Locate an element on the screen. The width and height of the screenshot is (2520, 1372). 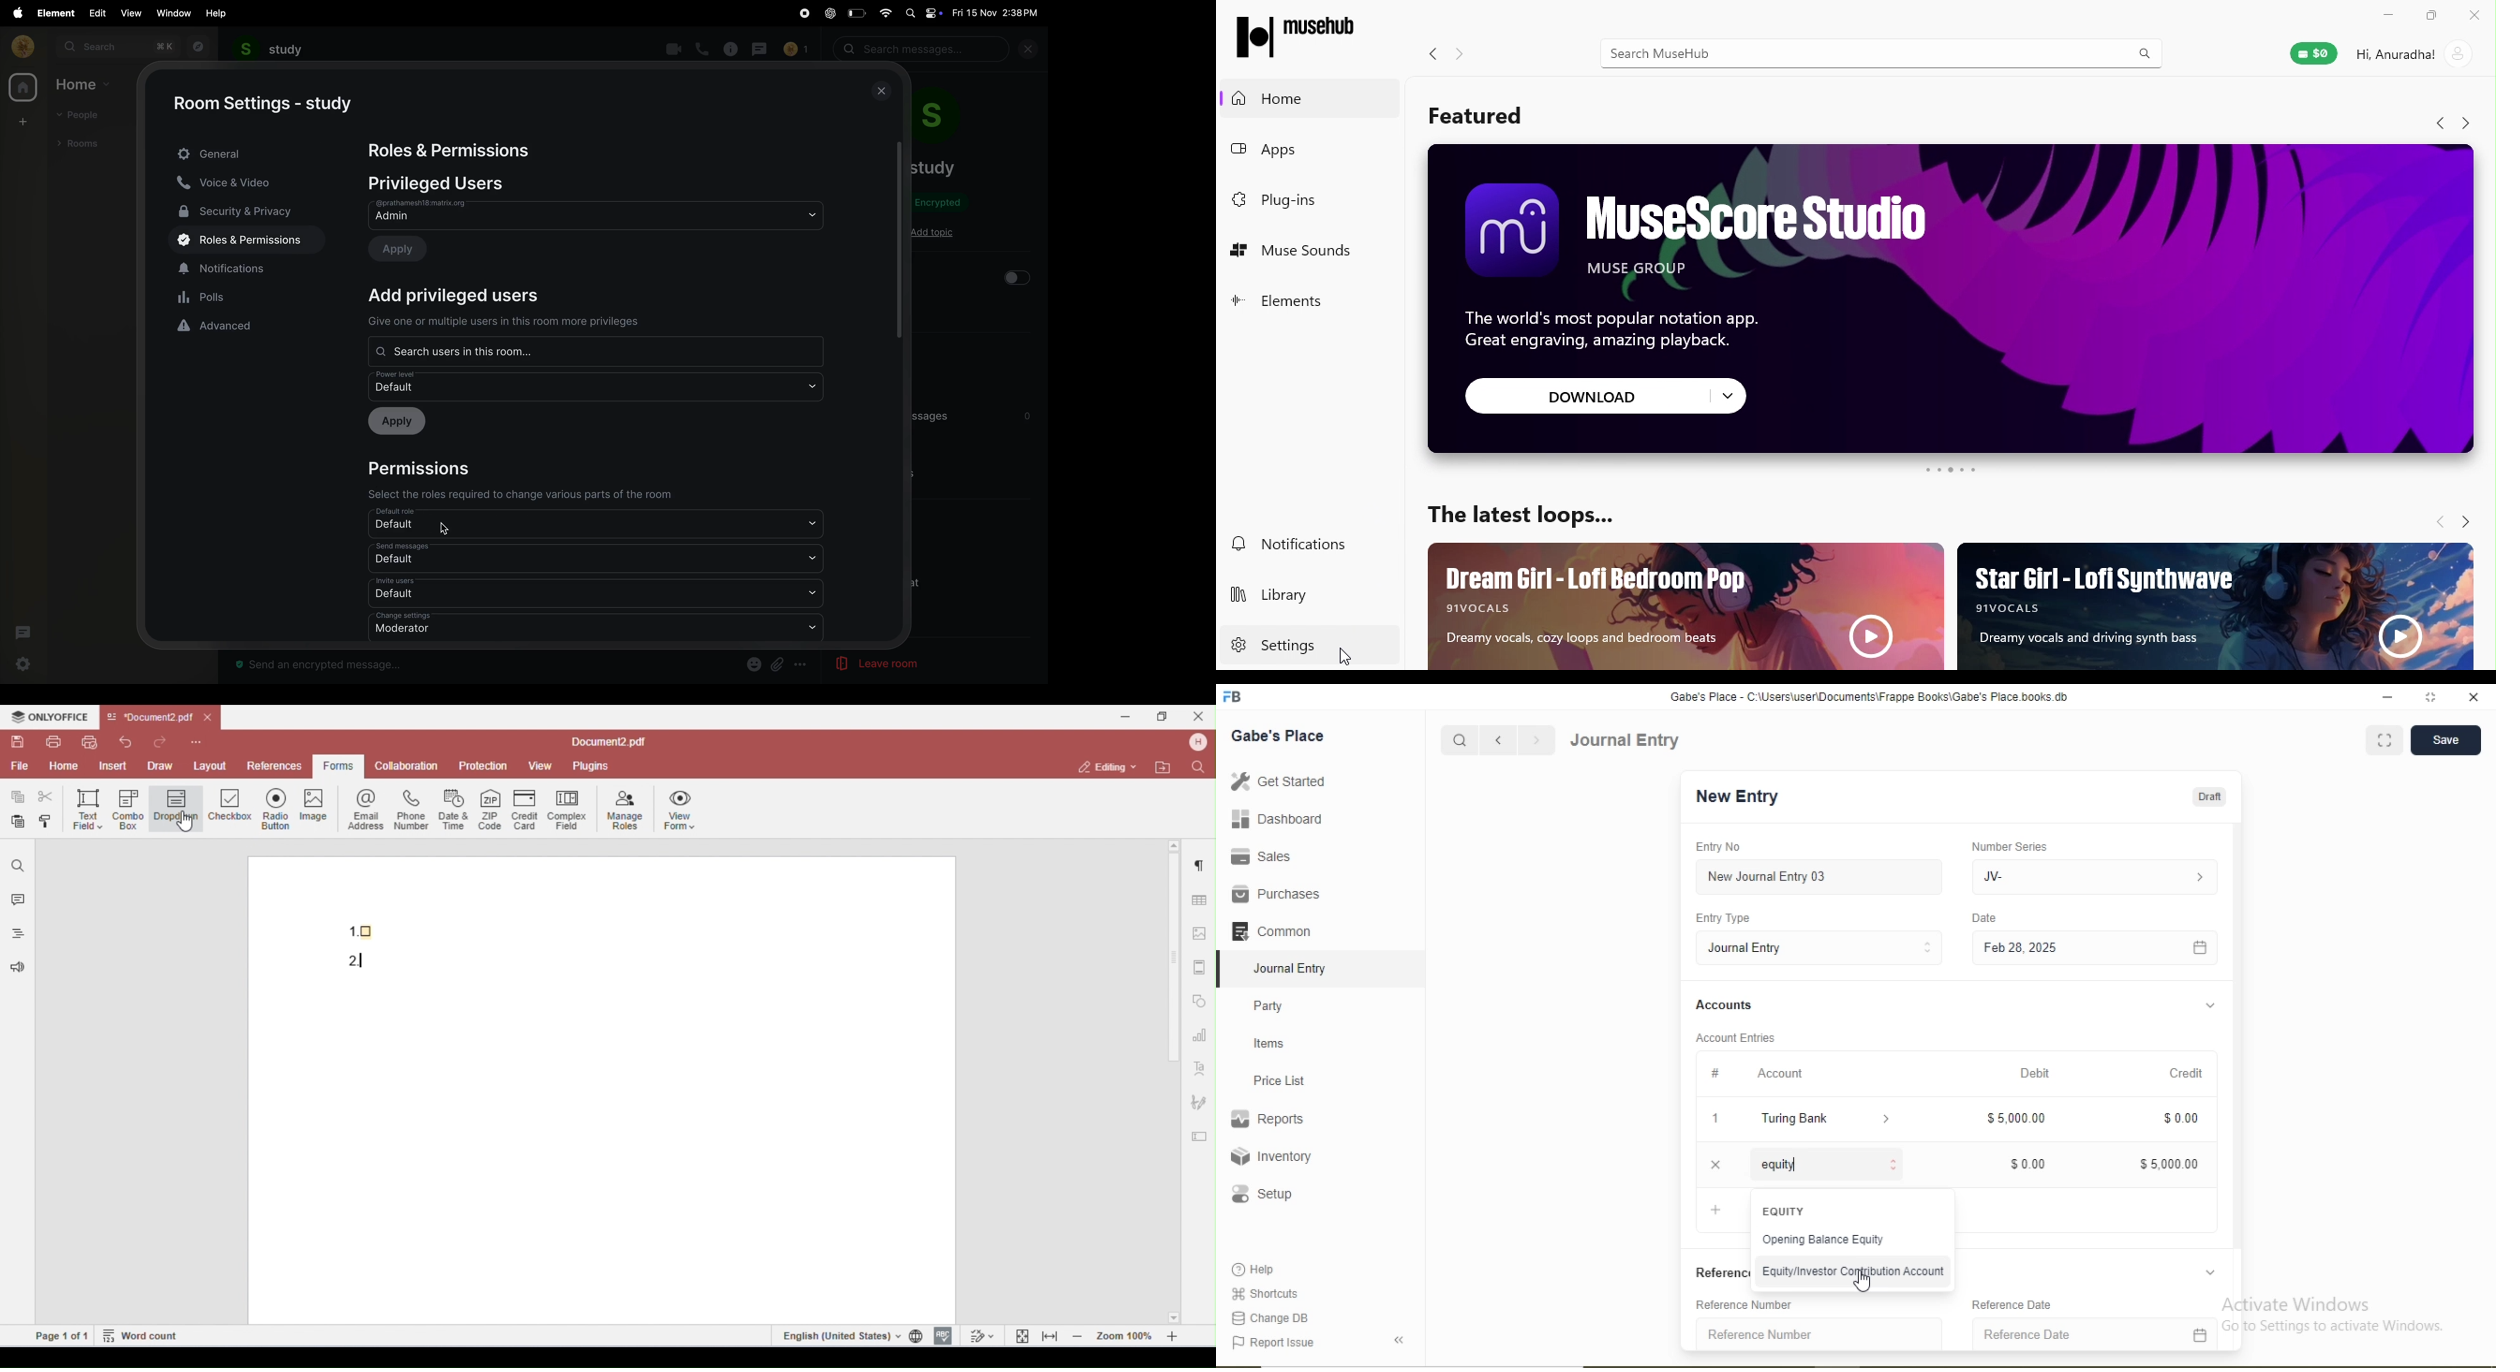
Reports is located at coordinates (1267, 1119).